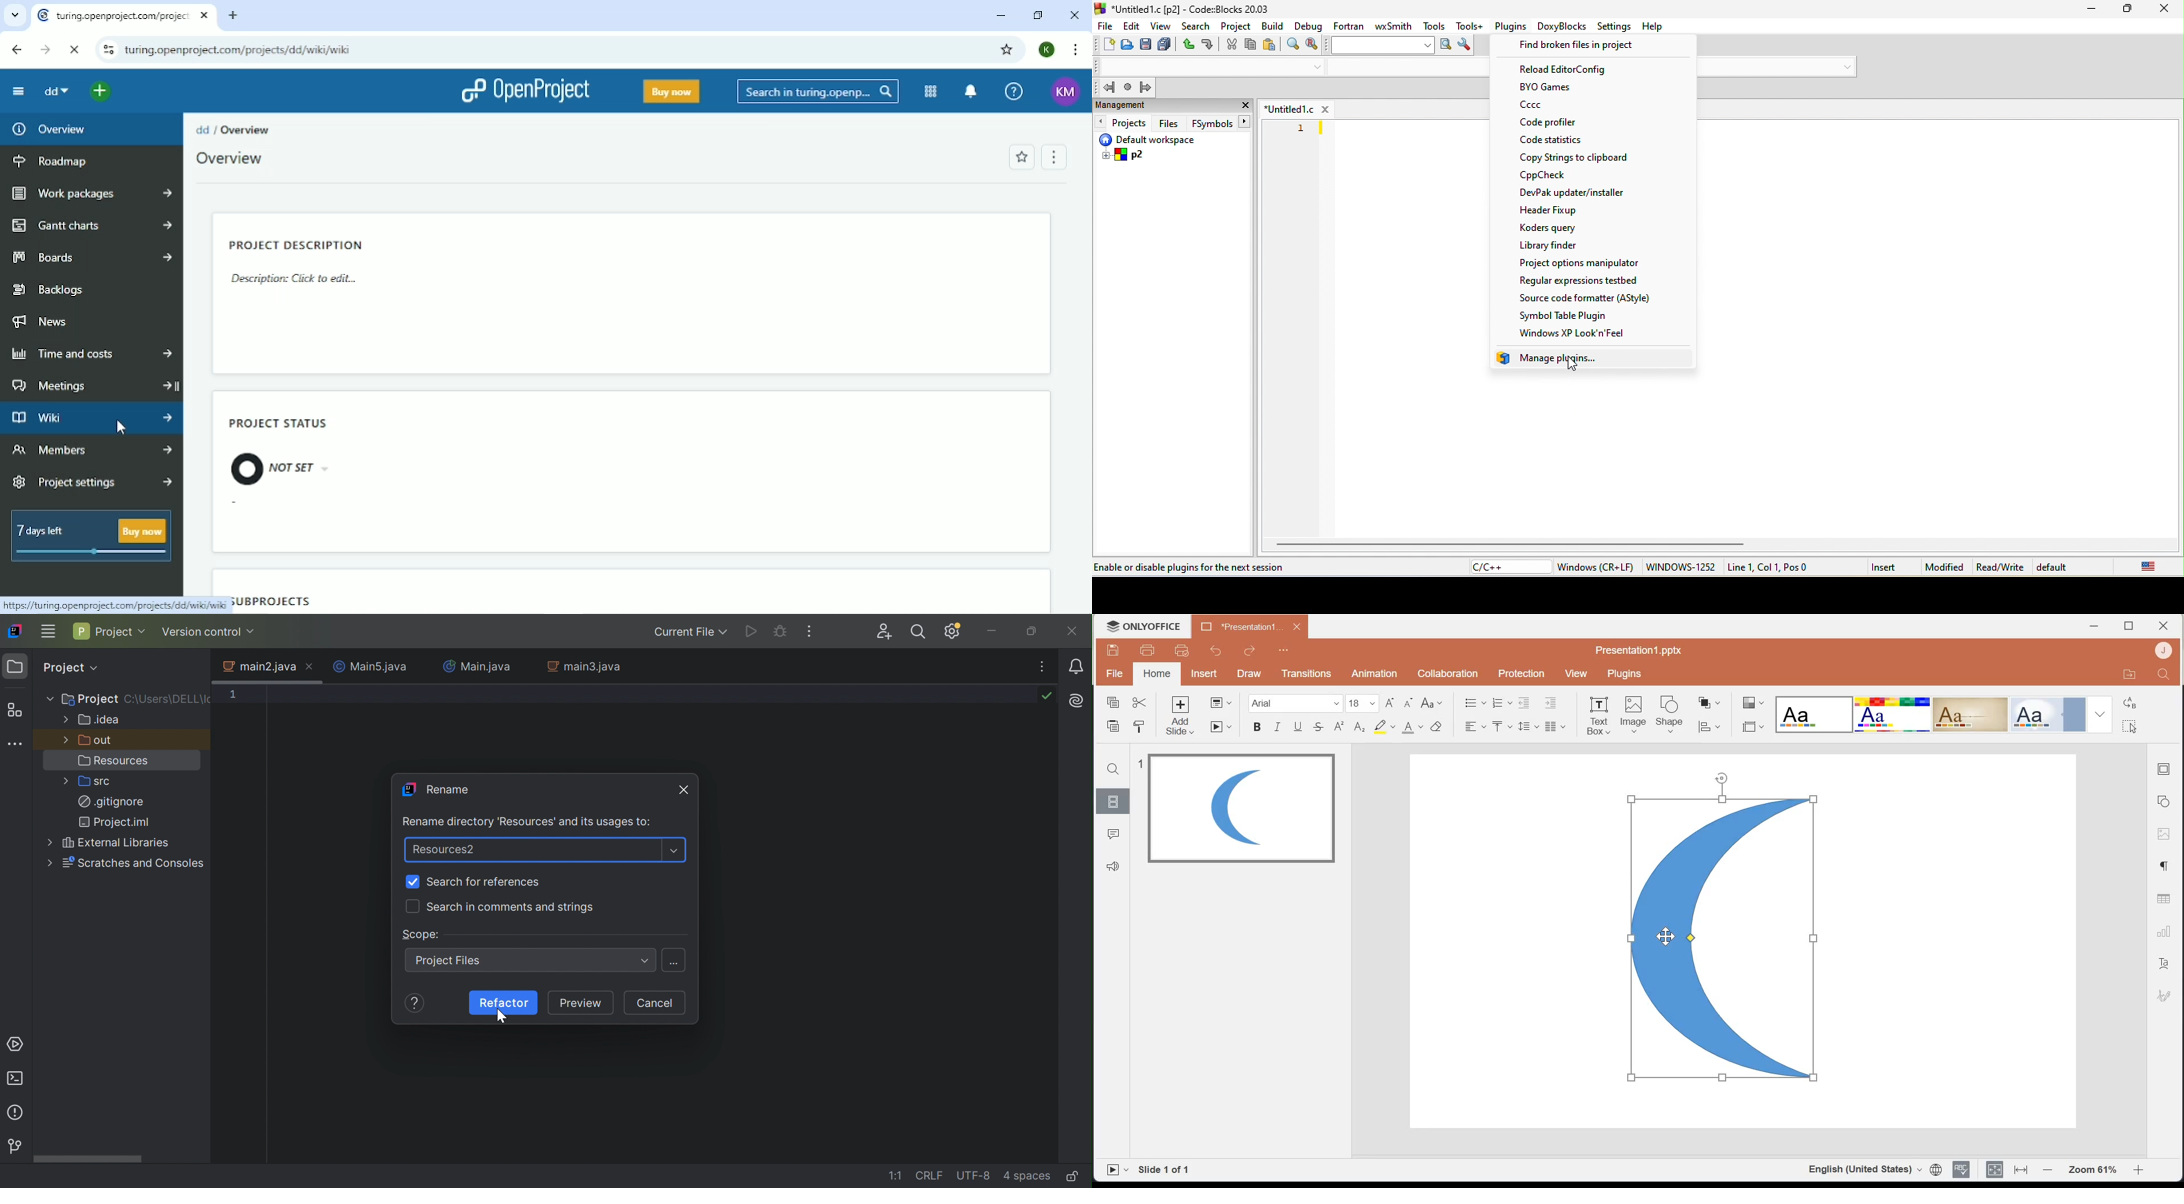 This screenshot has width=2184, height=1204. I want to click on font size, so click(1363, 704).